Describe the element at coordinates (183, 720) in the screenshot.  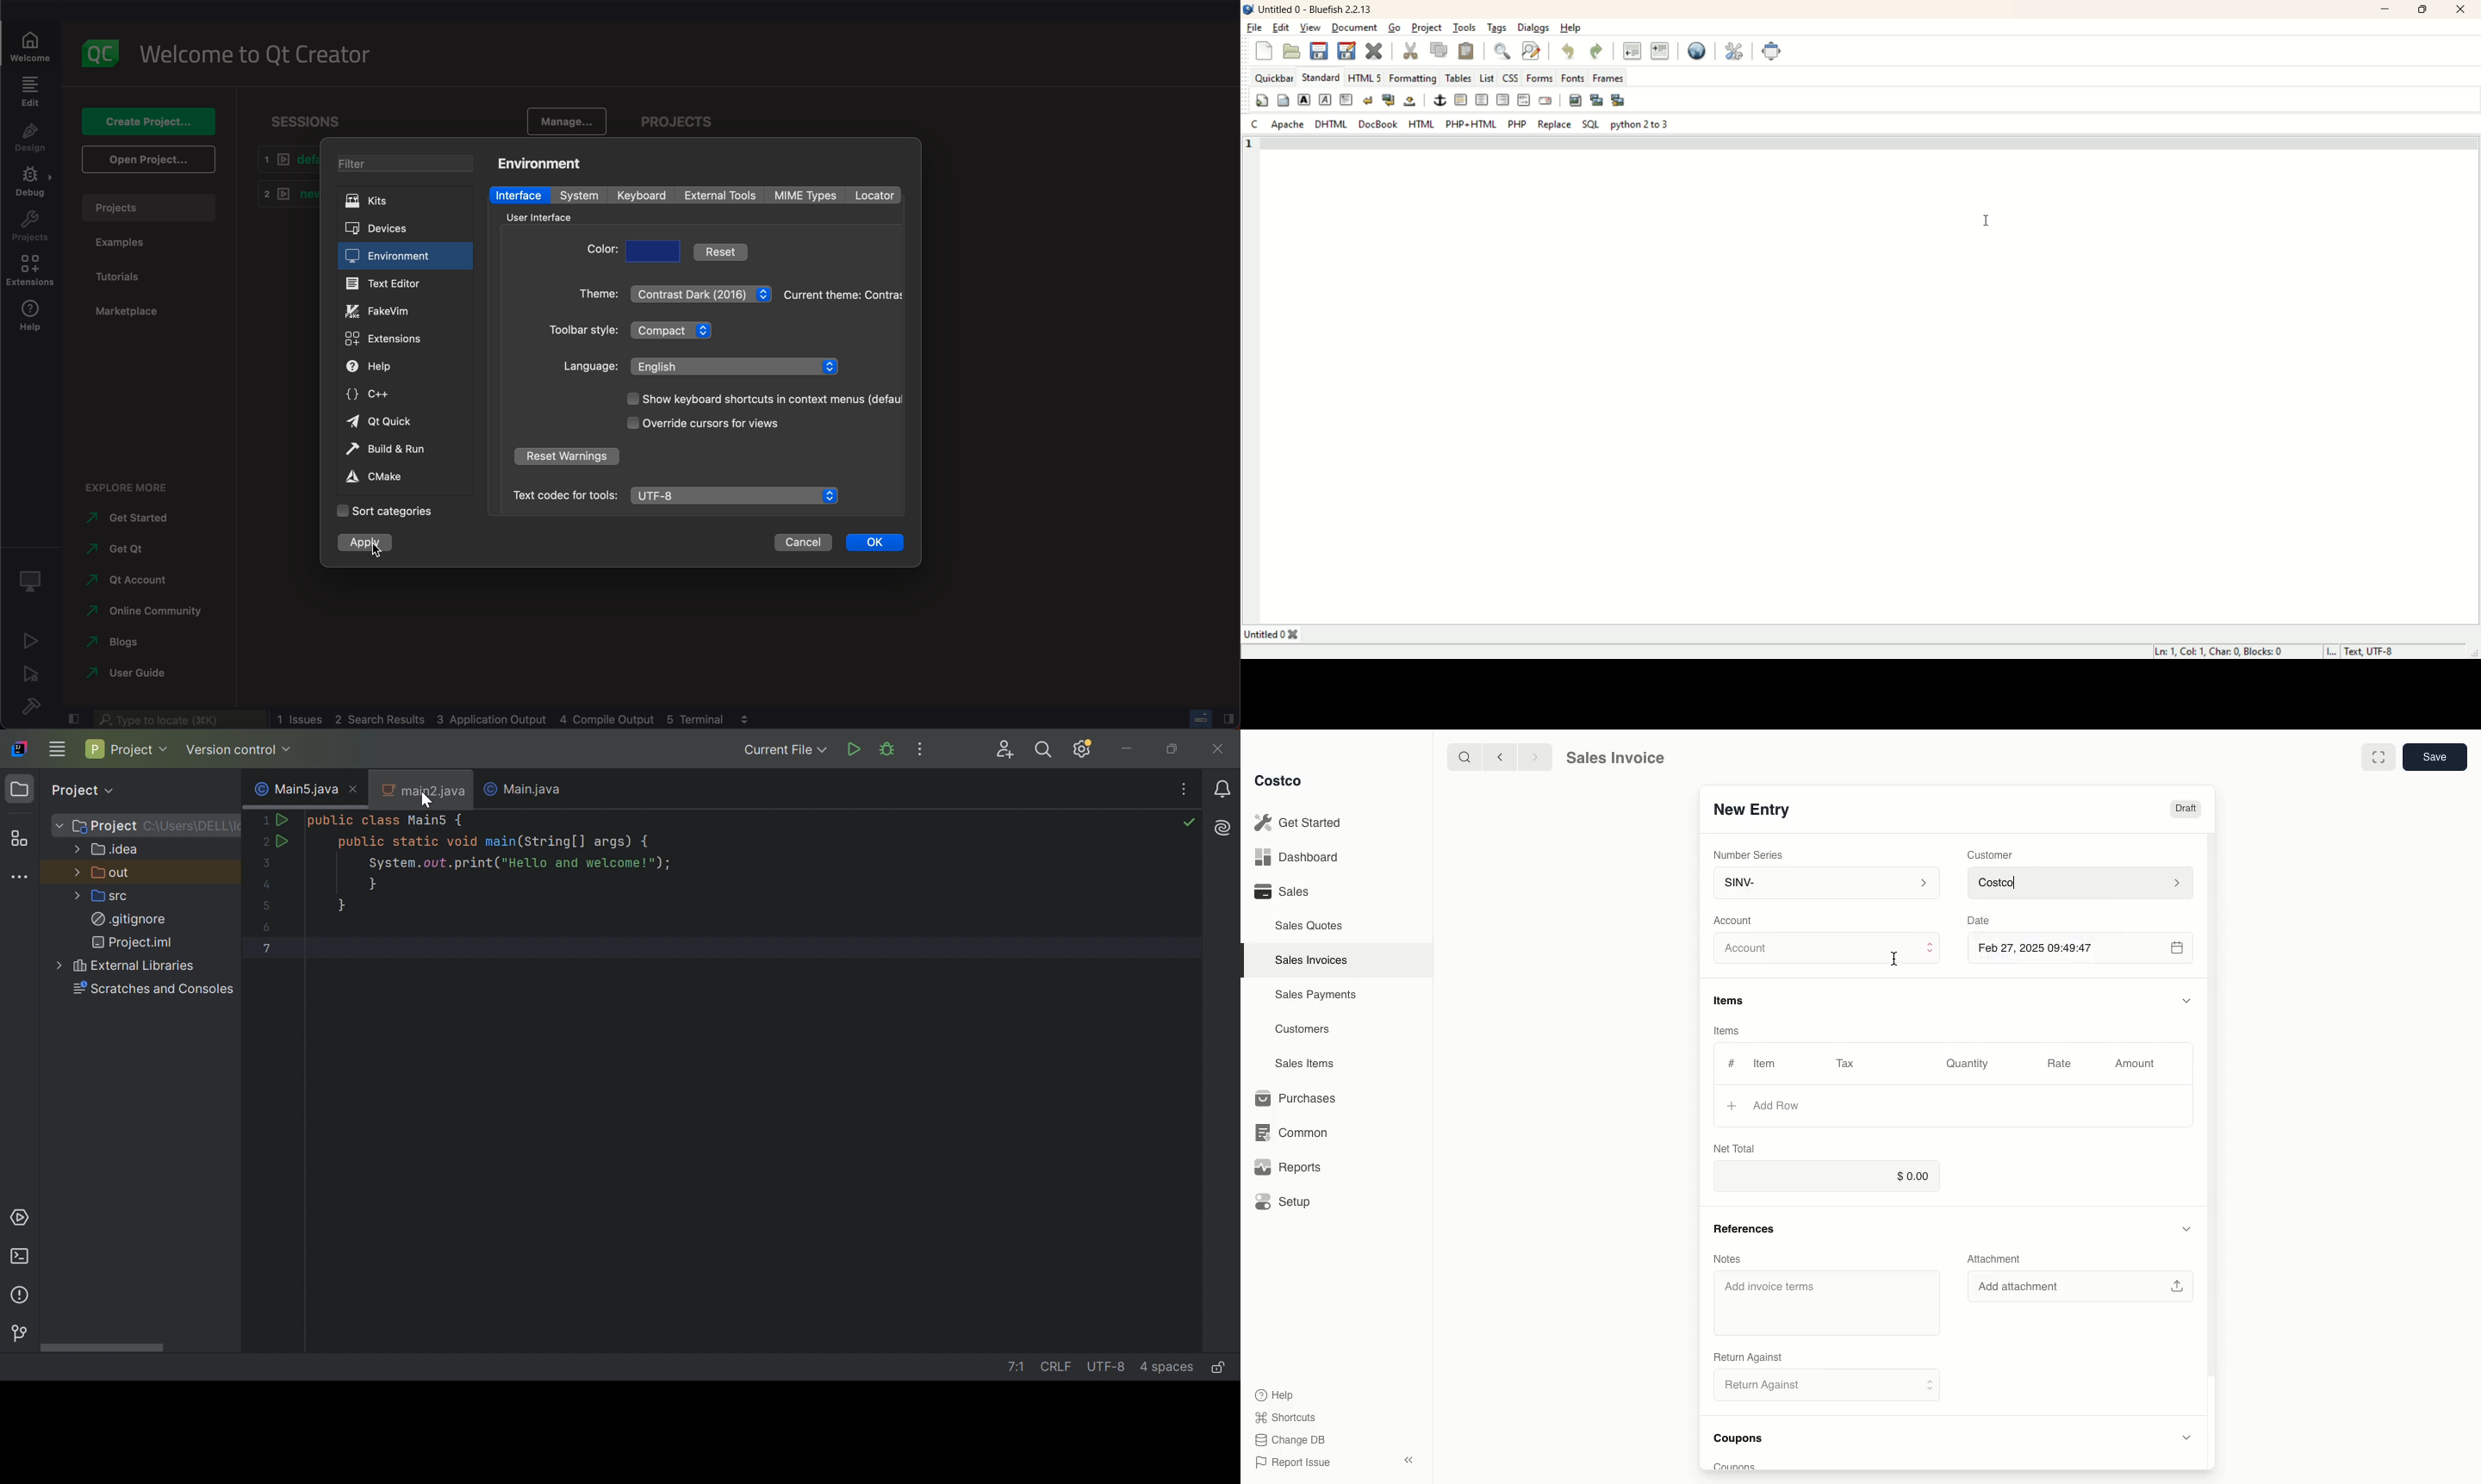
I see `search` at that location.